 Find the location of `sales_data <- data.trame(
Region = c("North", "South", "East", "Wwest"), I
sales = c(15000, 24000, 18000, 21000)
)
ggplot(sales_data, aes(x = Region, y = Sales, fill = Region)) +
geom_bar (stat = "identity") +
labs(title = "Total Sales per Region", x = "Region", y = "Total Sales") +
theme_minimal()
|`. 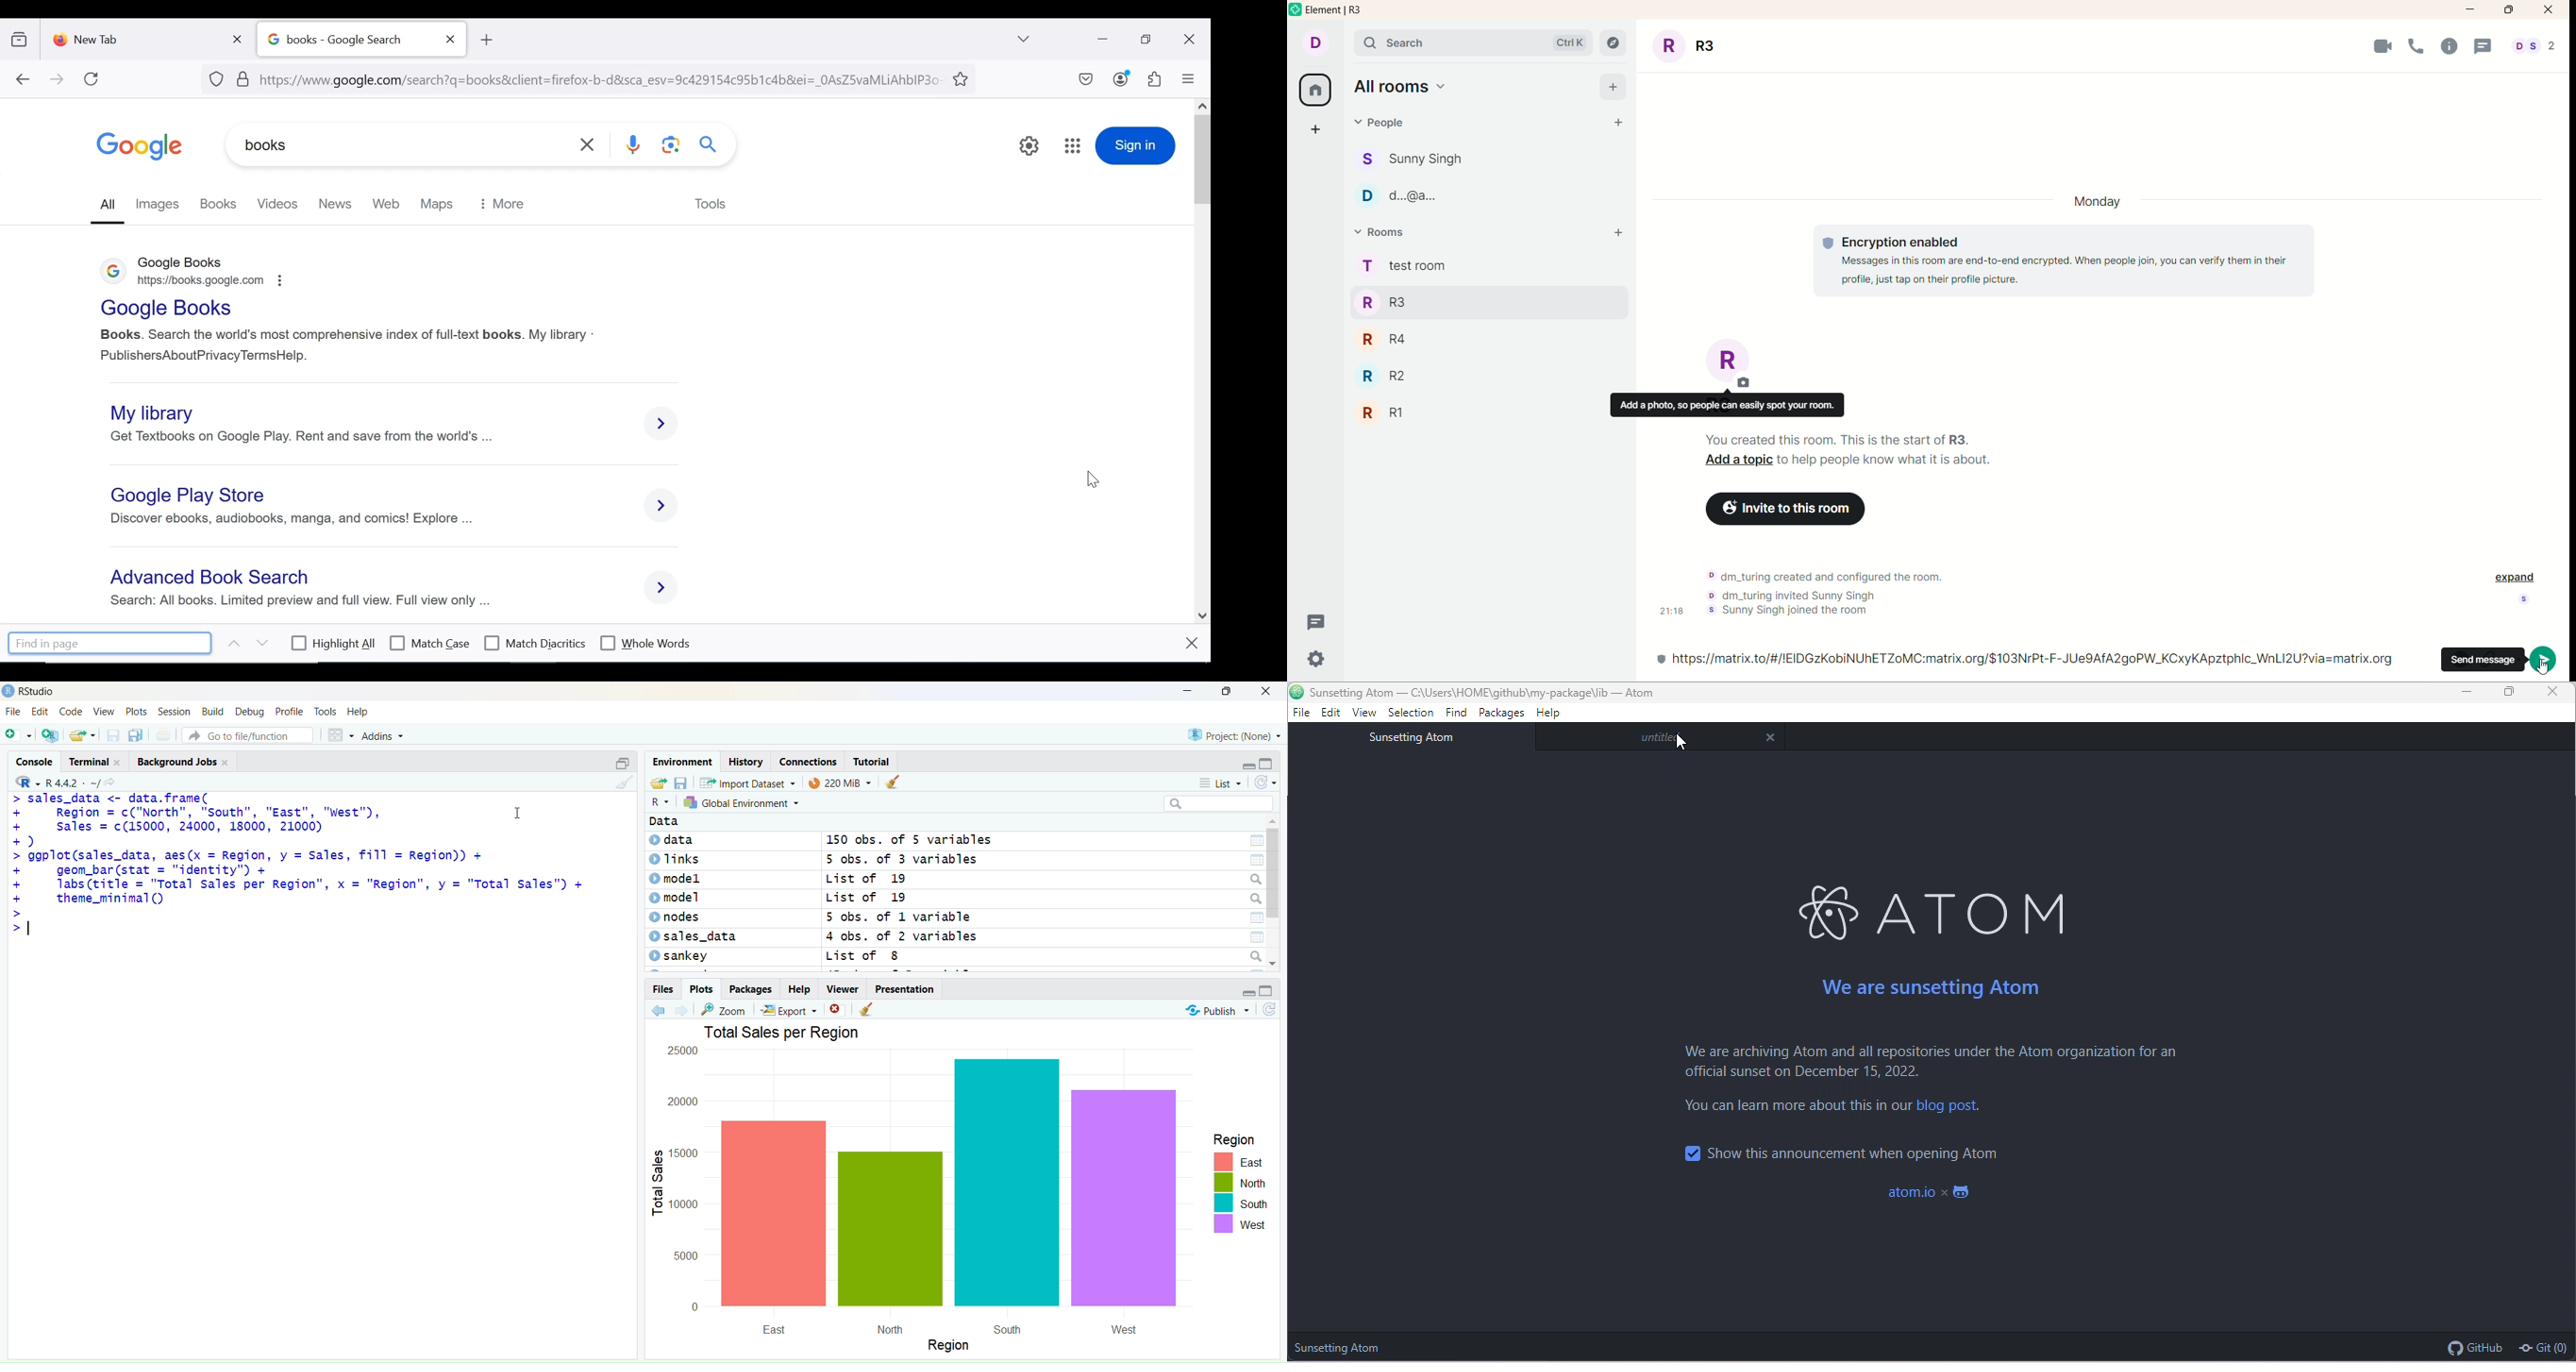

sales_data <- data.trame(
Region = c("North", "South", "East", "Wwest"), I
sales = c(15000, 24000, 18000, 21000)
)
ggplot(sales_data, aes(x = Region, y = Sales, fill = Region)) +
geom_bar (stat = "identity") +
labs(title = "Total Sales per Region", x = "Region", y = "Total Sales") +
theme_minimal()
| is located at coordinates (303, 861).